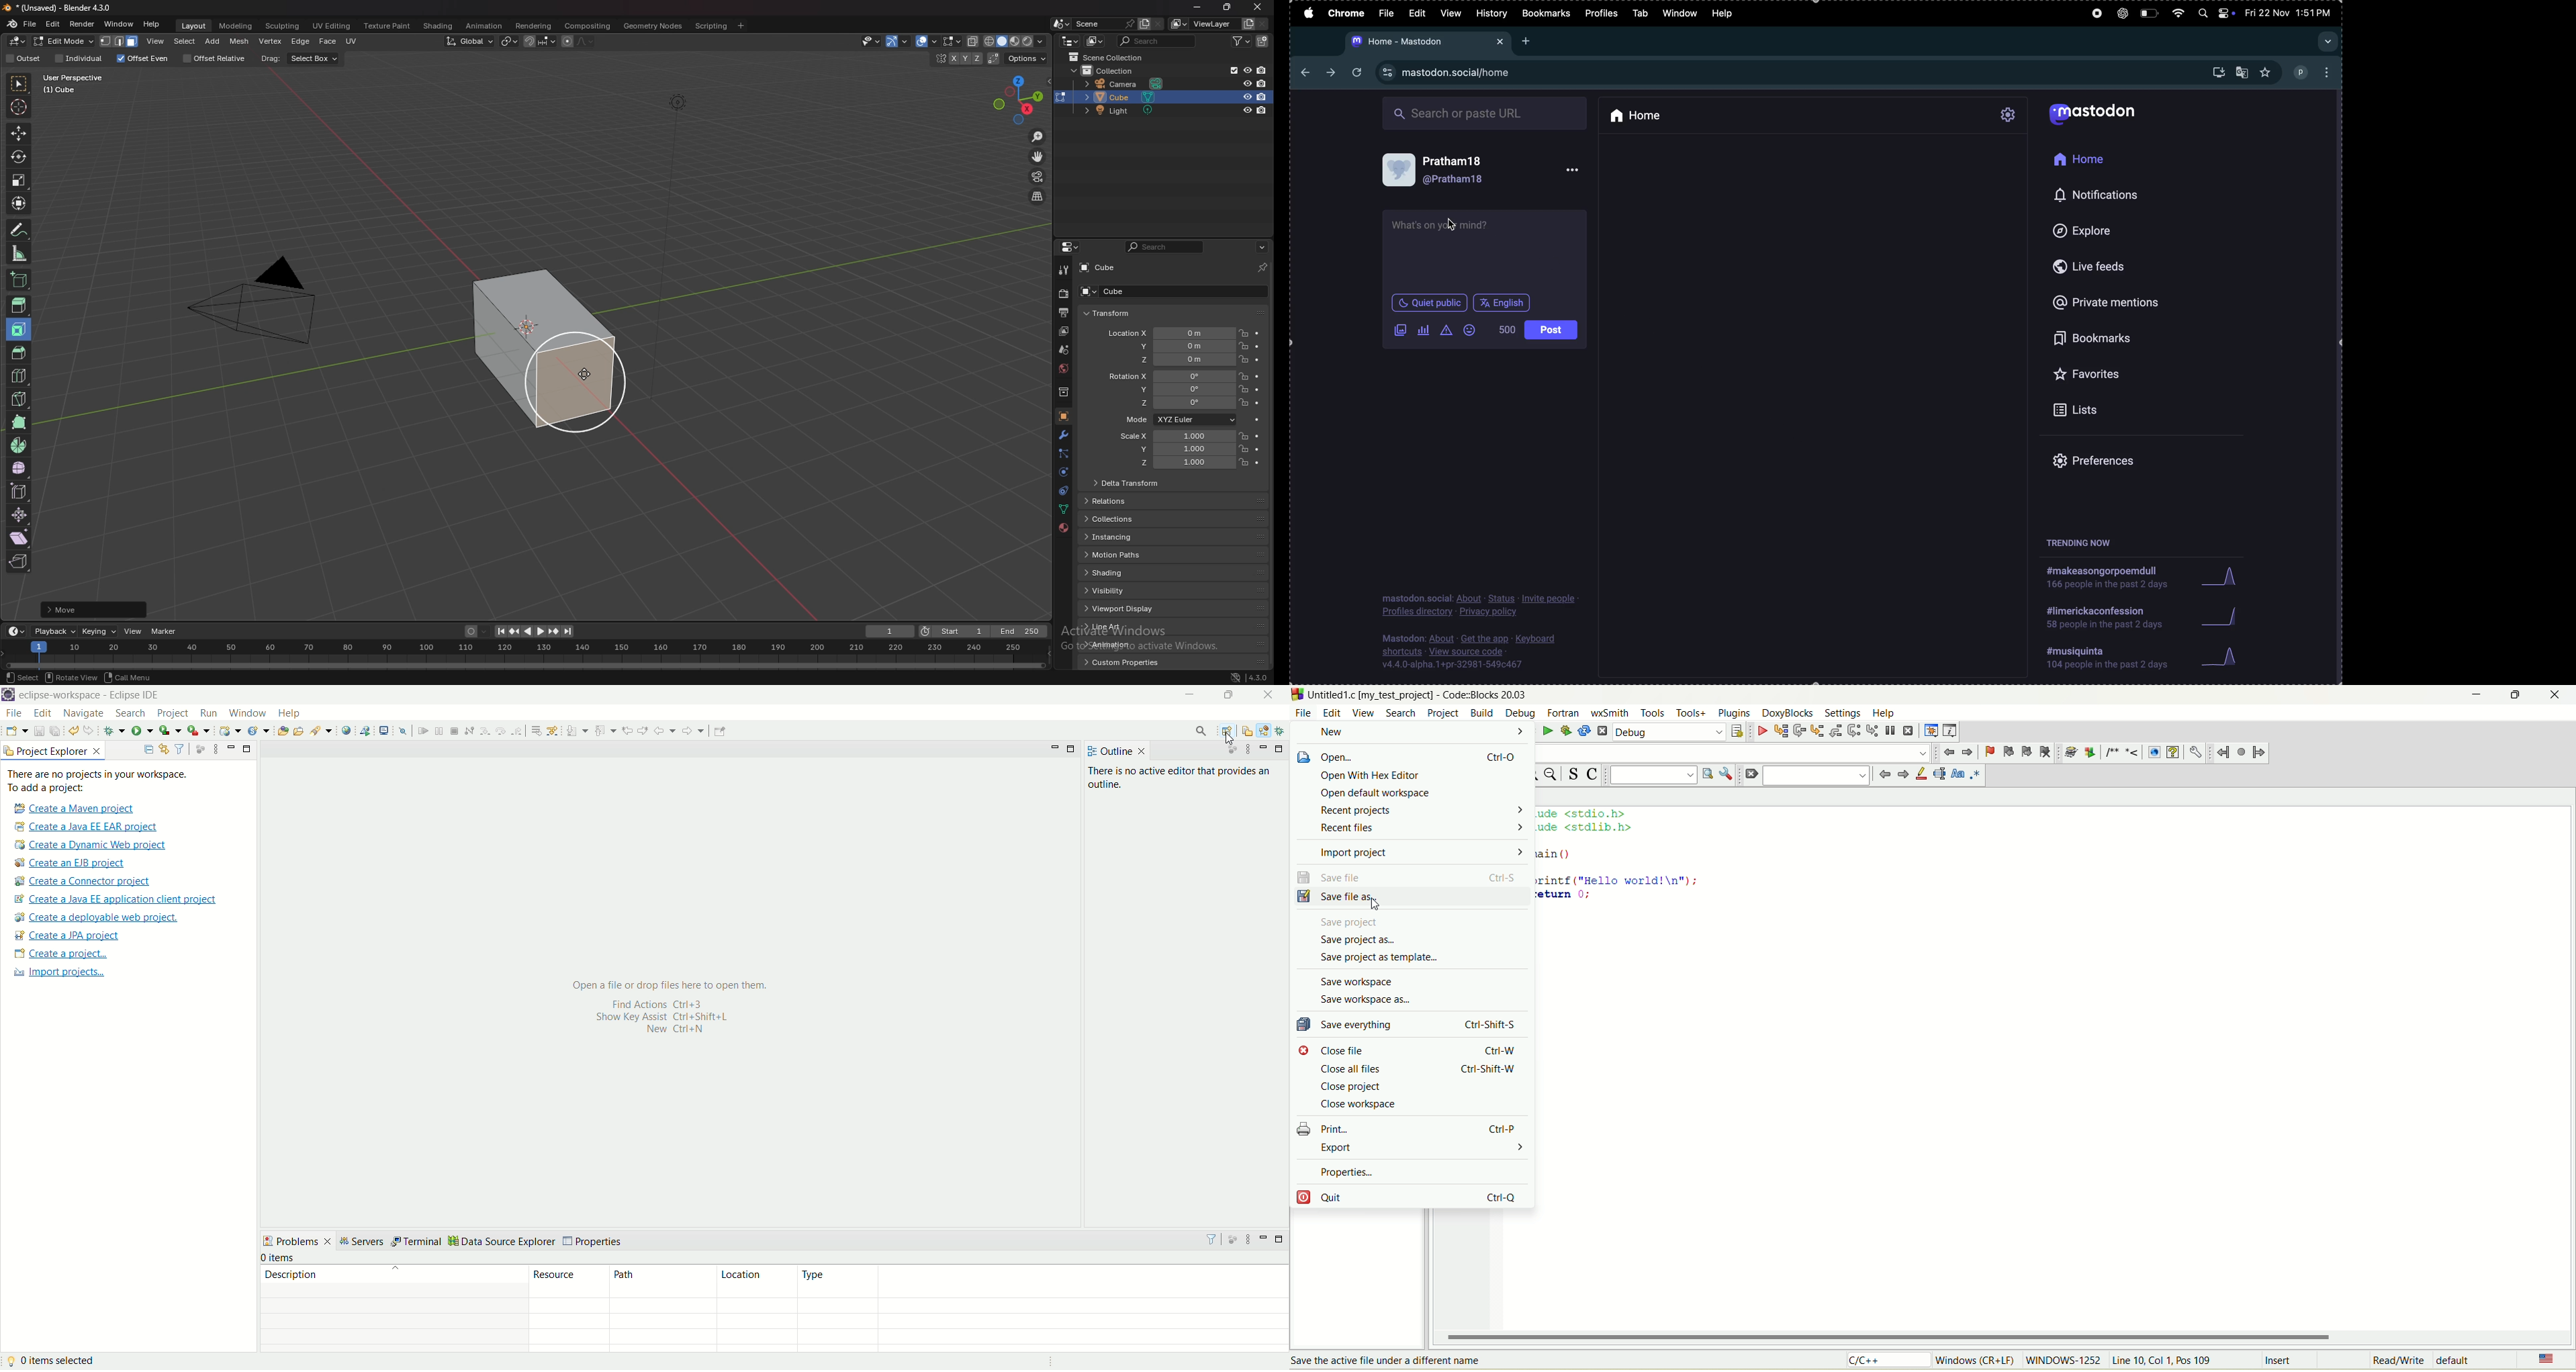 The height and width of the screenshot is (1372, 2576). What do you see at coordinates (1334, 713) in the screenshot?
I see `edit` at bounding box center [1334, 713].